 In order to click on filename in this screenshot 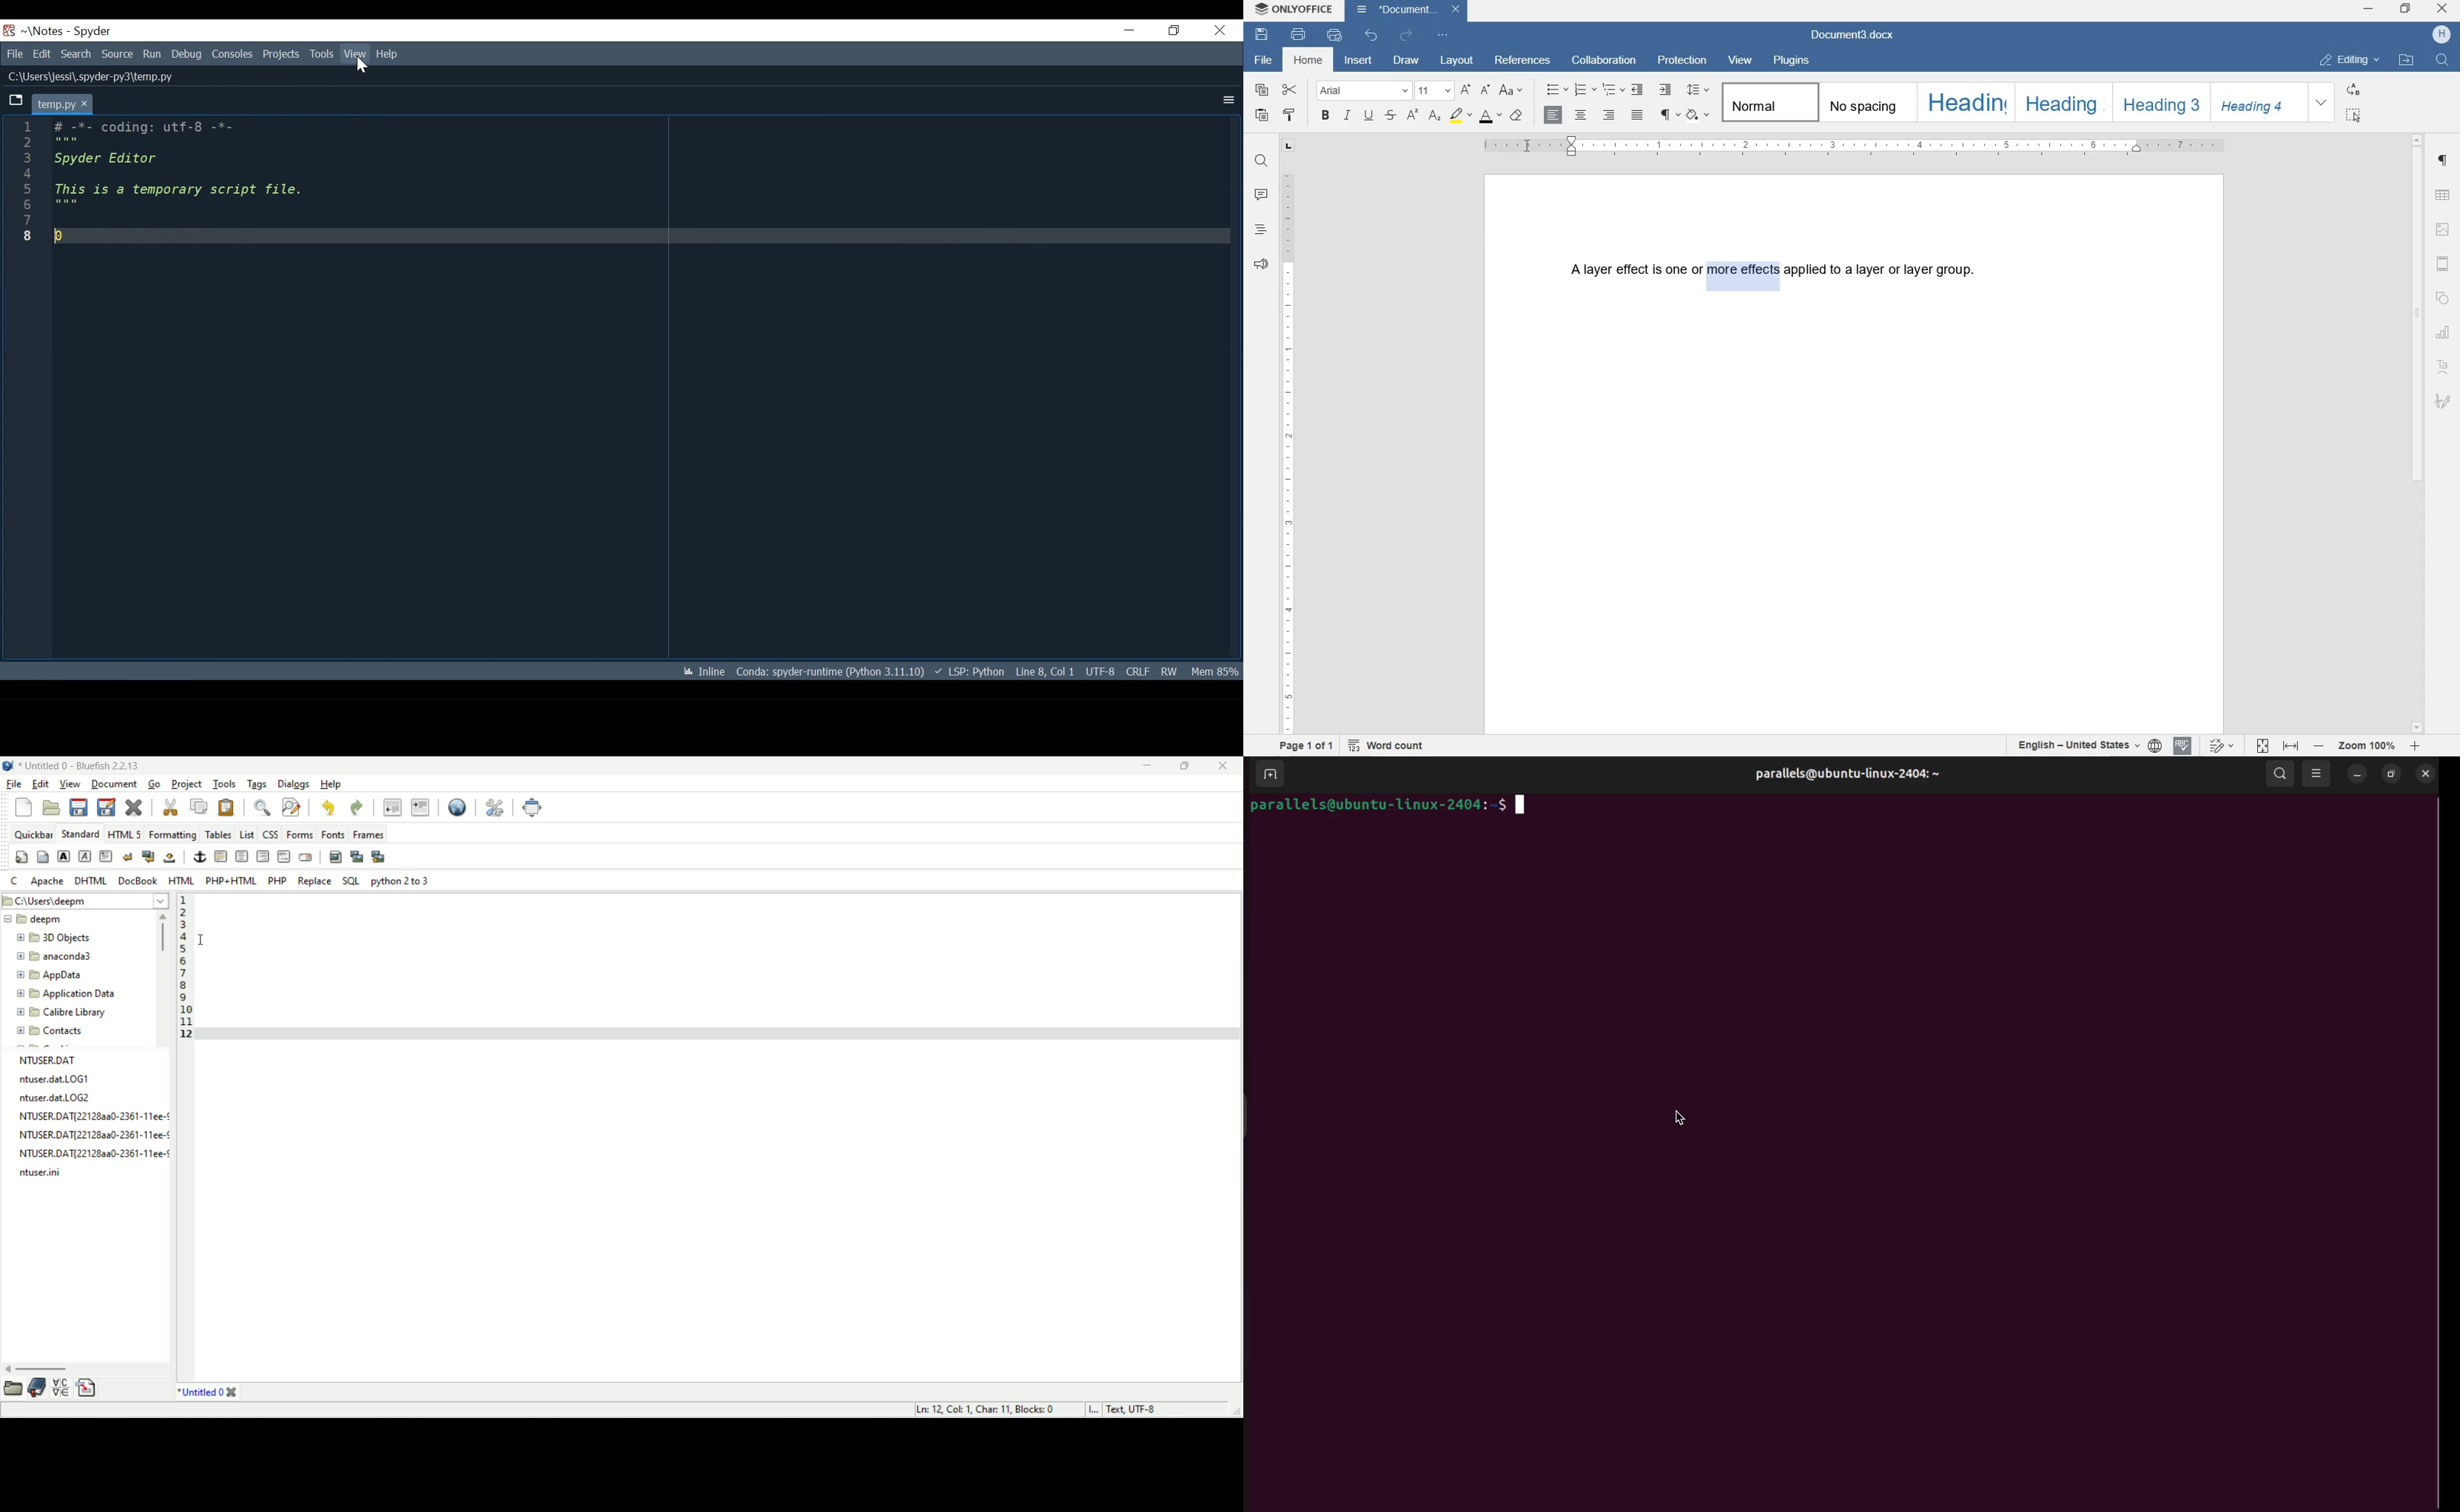, I will do `click(92, 1117)`.